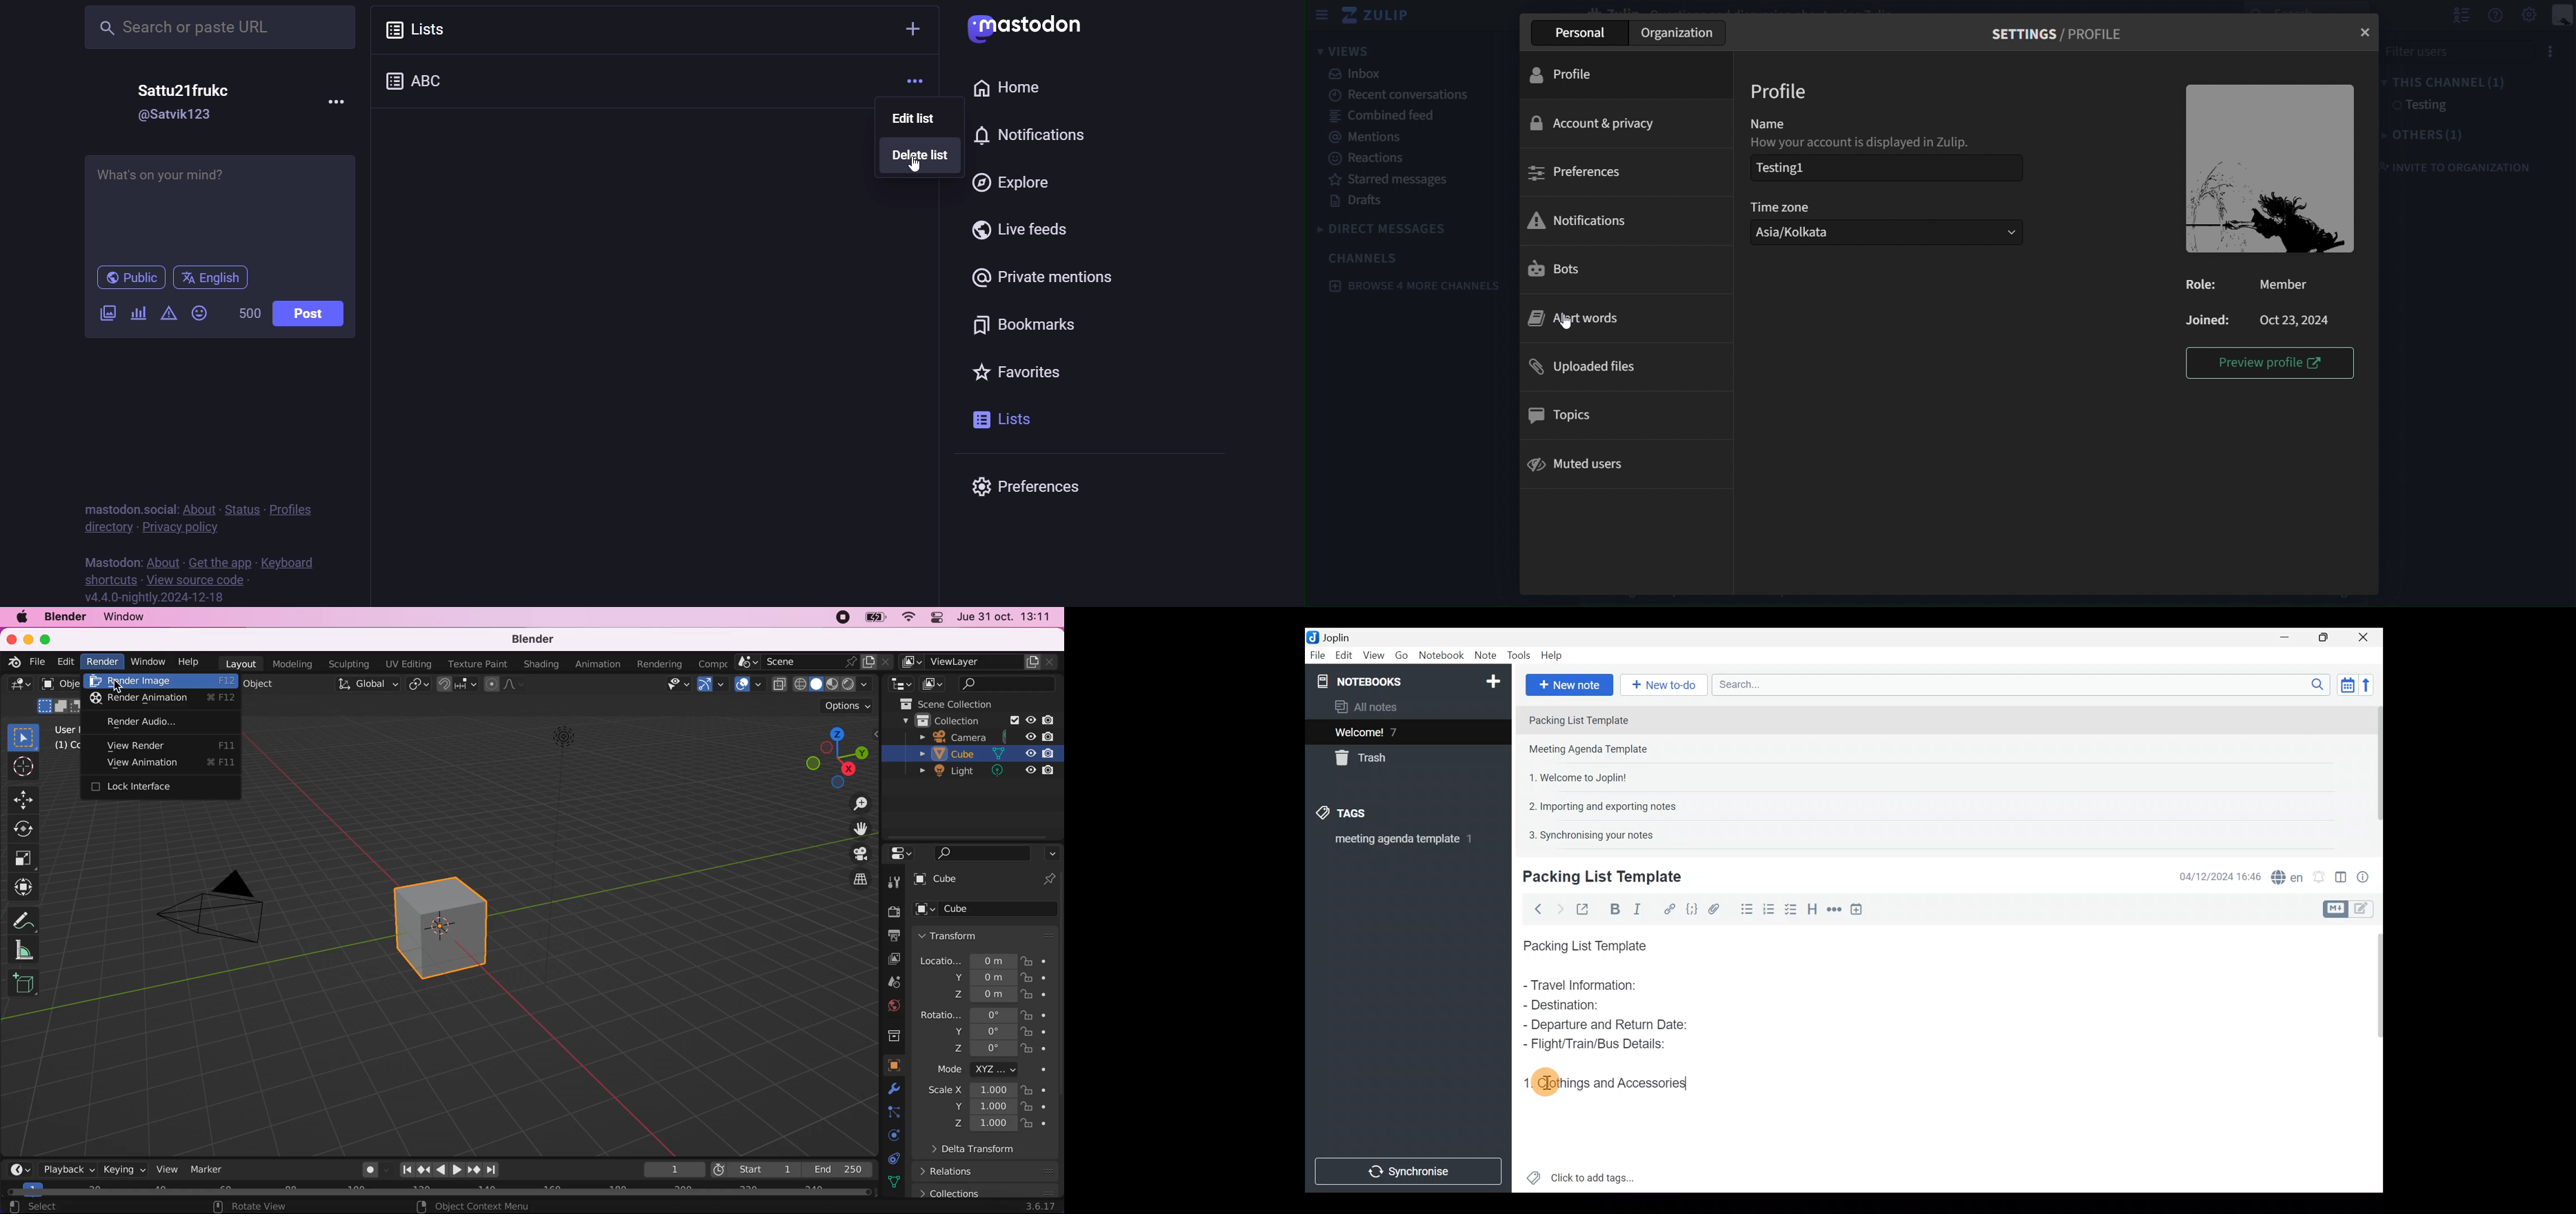  Describe the element at coordinates (2563, 15) in the screenshot. I see `personal menu` at that location.